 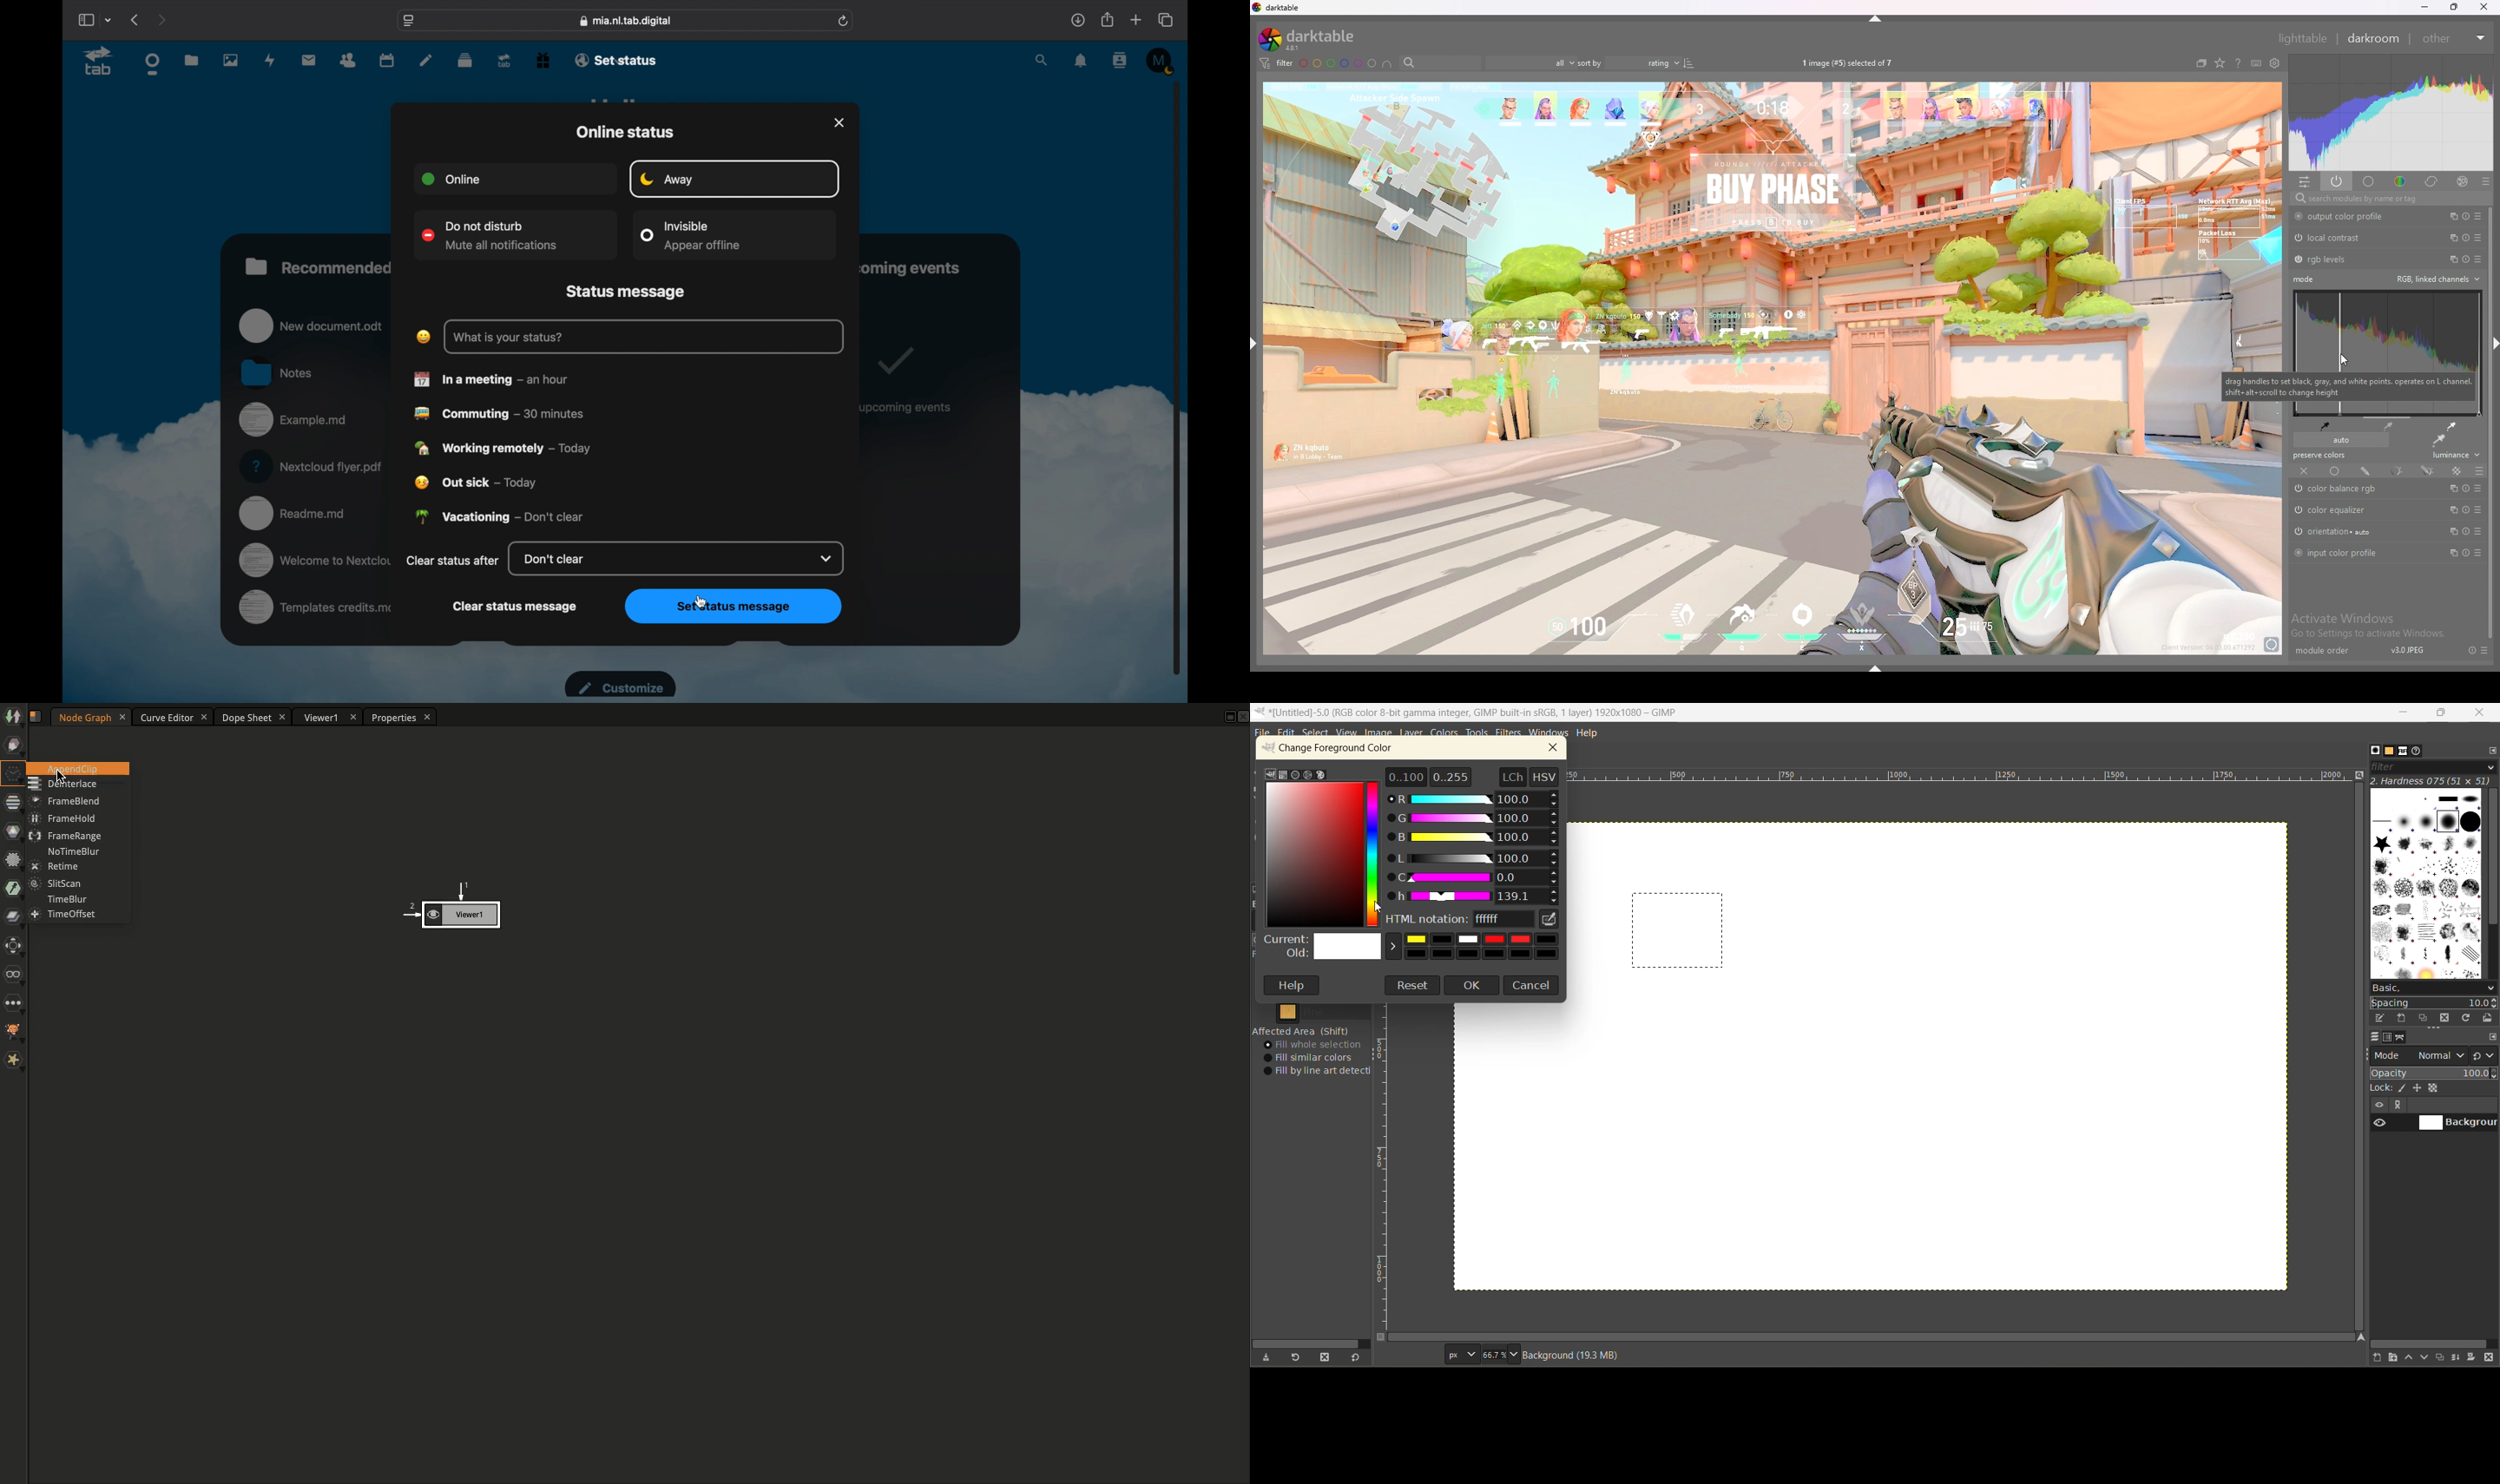 What do you see at coordinates (2484, 7) in the screenshot?
I see `close` at bounding box center [2484, 7].